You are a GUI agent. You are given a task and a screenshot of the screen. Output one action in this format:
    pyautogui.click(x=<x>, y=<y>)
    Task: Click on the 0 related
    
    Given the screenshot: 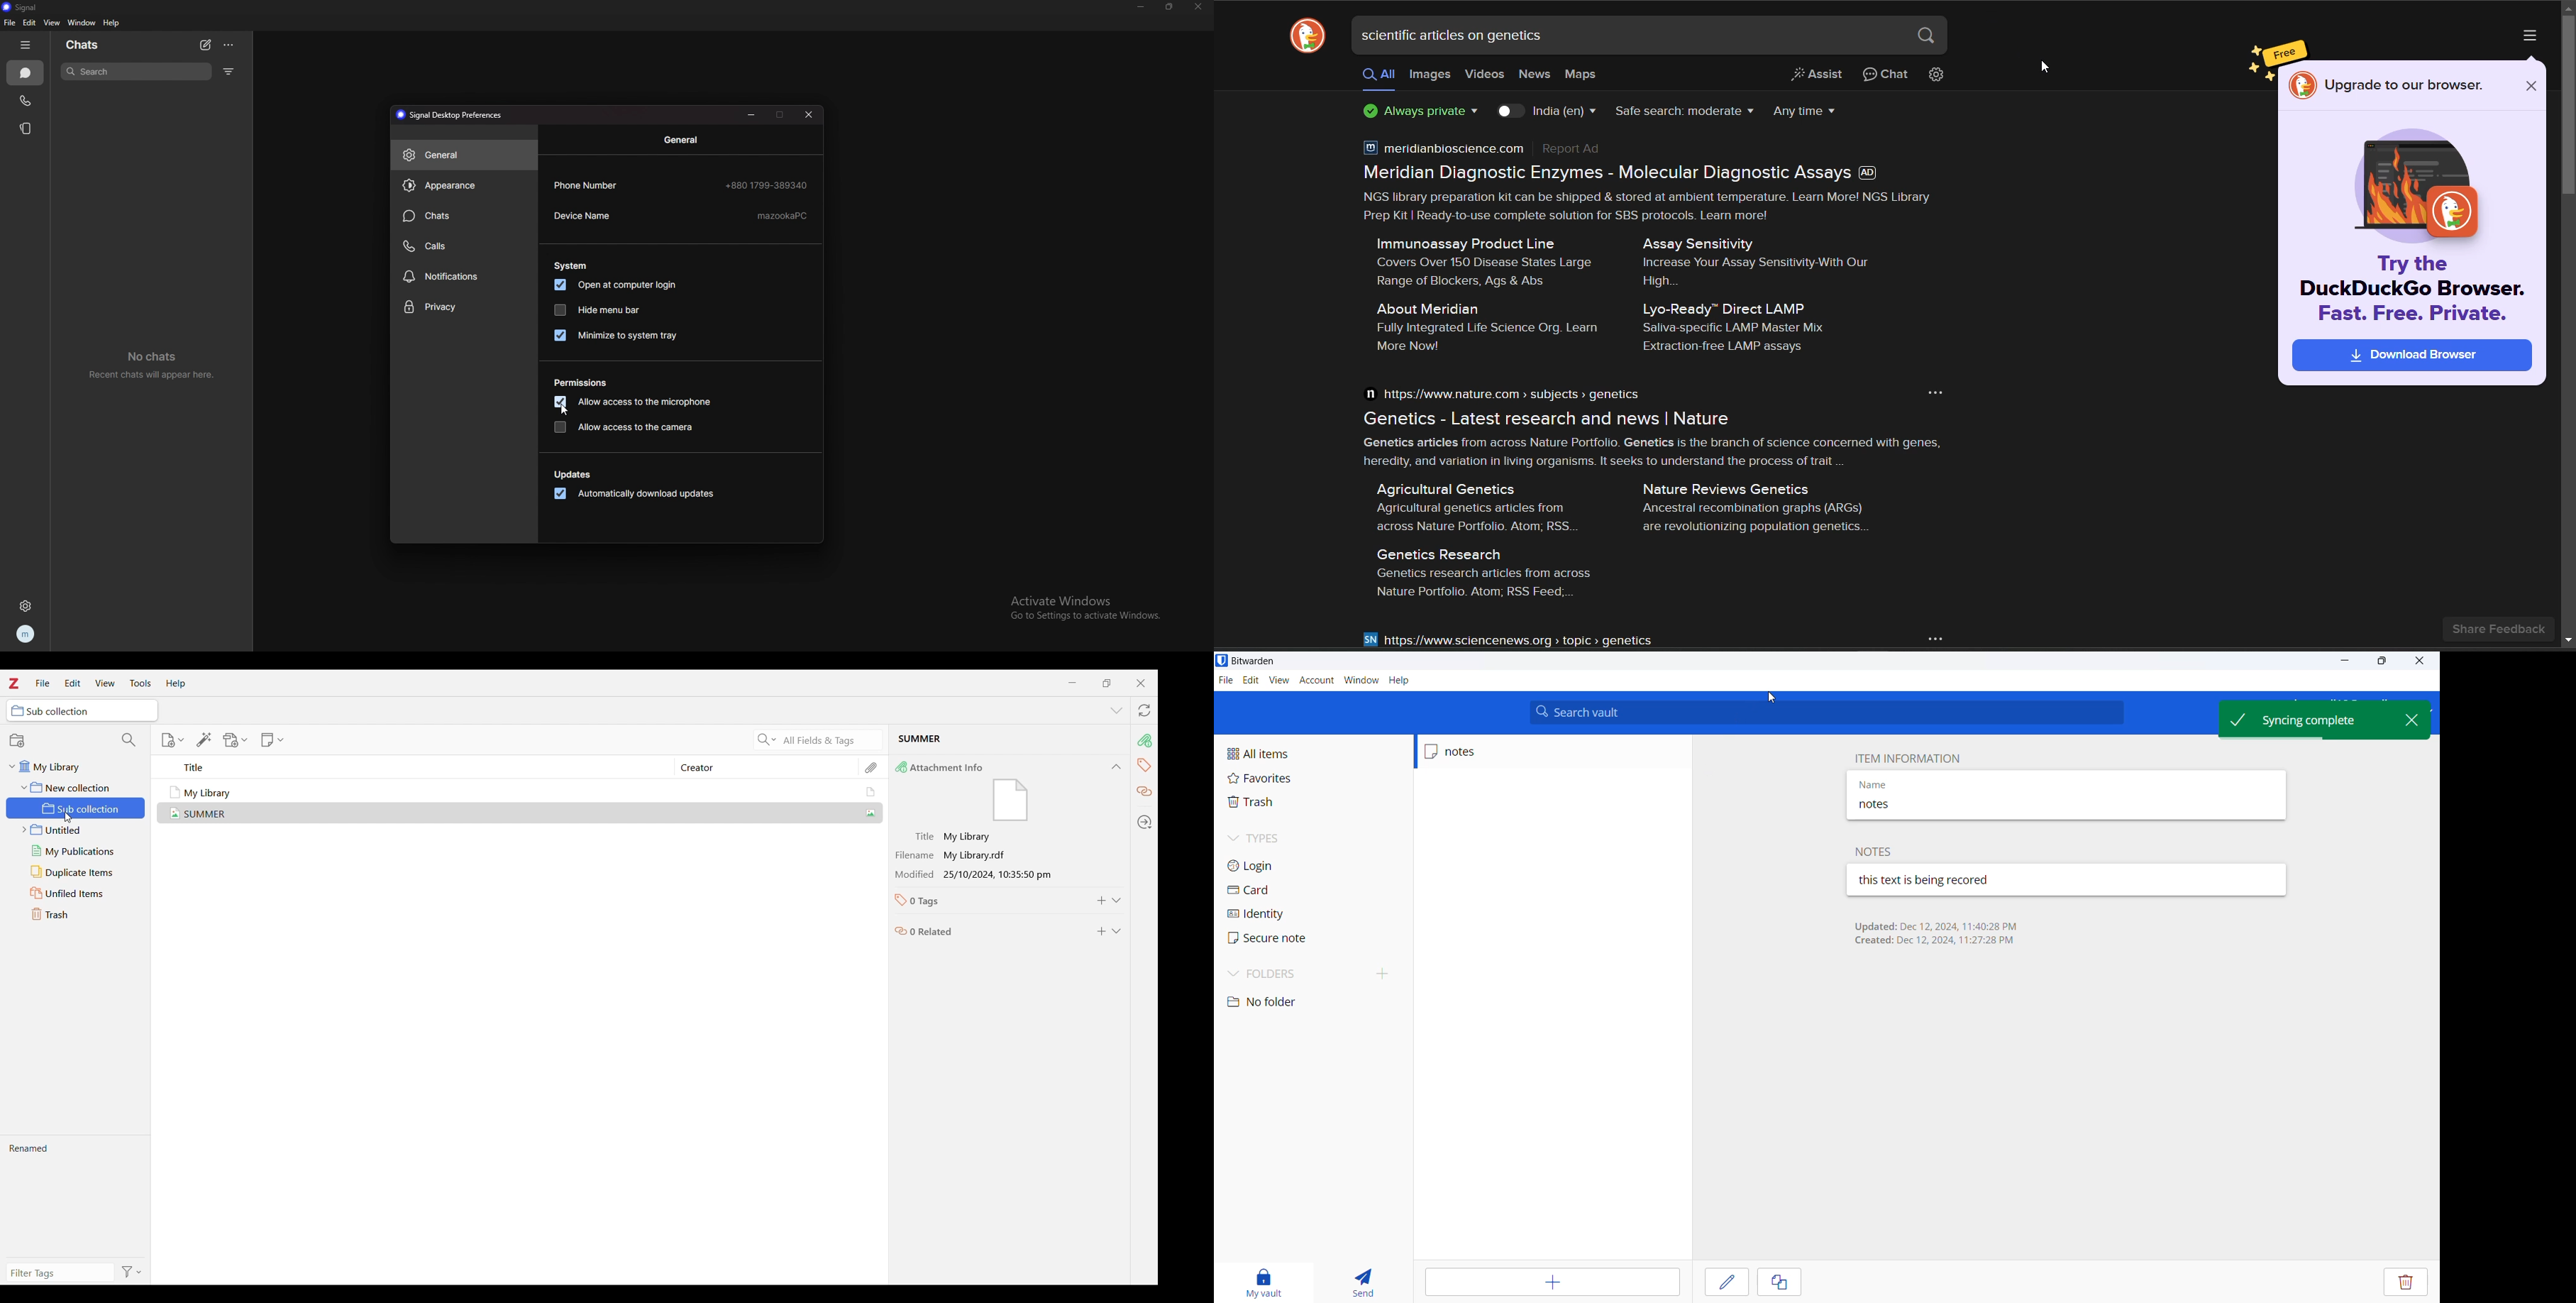 What is the action you would take?
    pyautogui.click(x=987, y=928)
    